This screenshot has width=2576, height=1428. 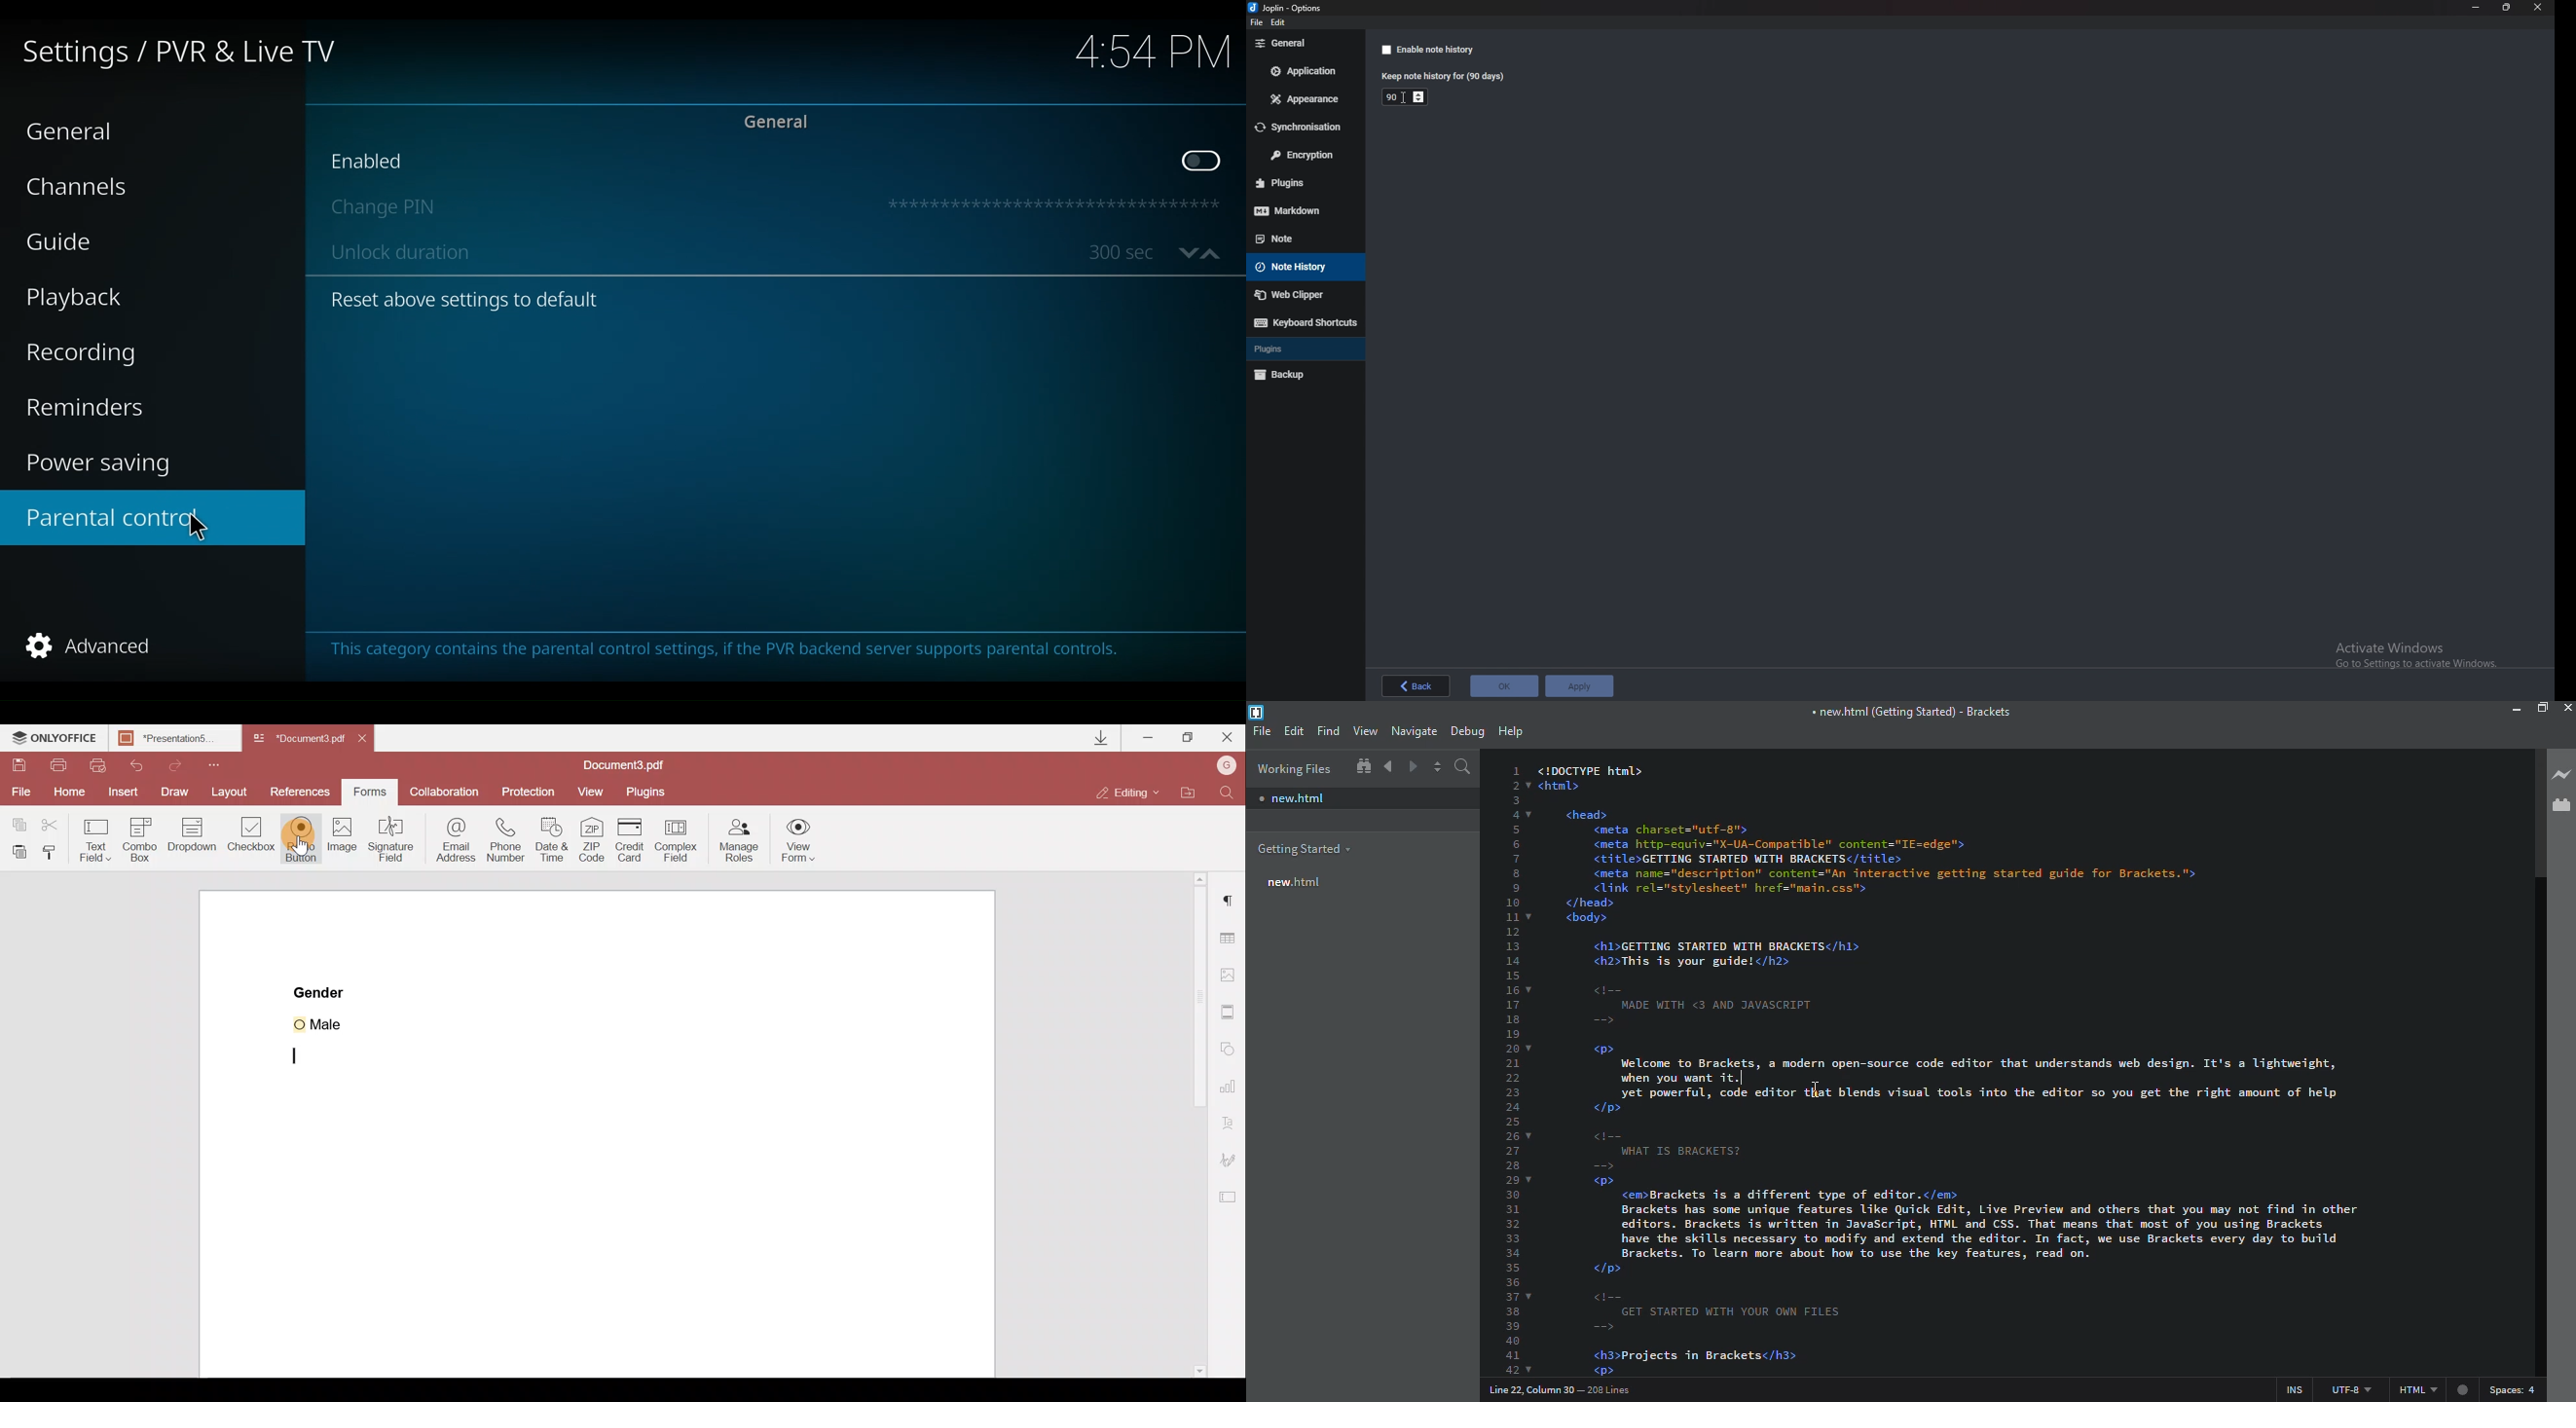 What do you see at coordinates (1298, 375) in the screenshot?
I see `Back up` at bounding box center [1298, 375].